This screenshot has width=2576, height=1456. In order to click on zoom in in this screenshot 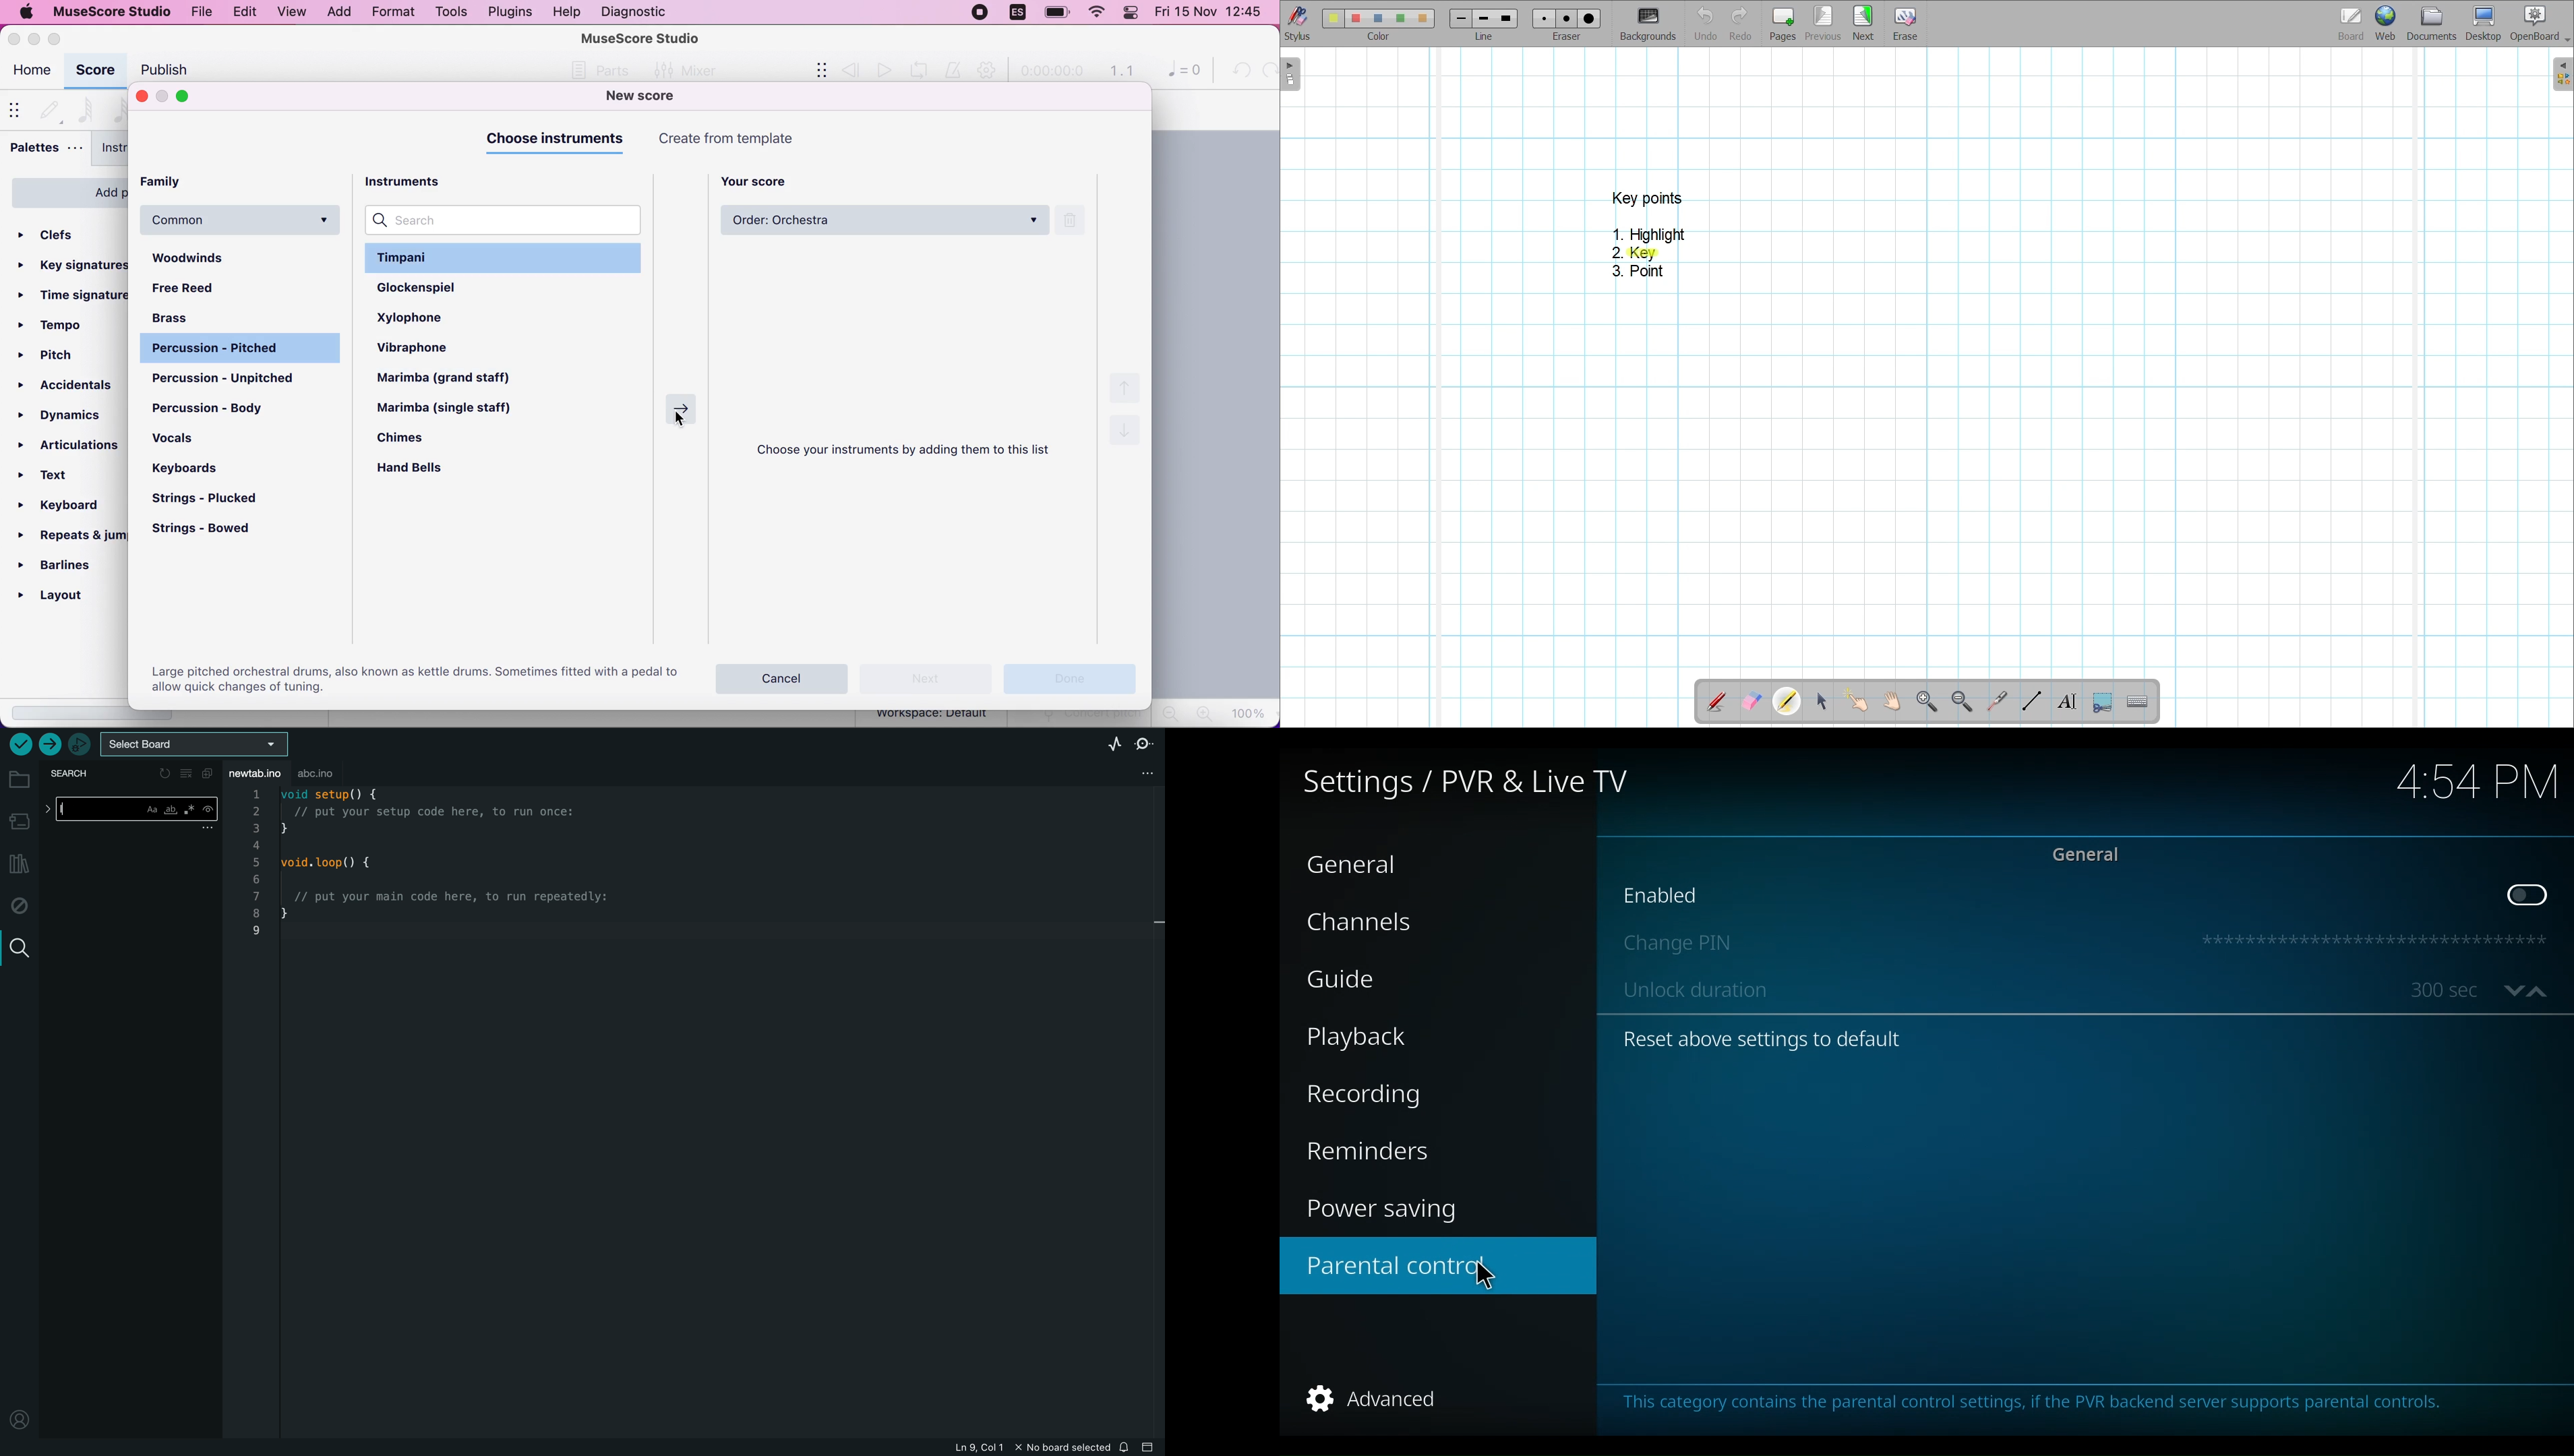, I will do `click(1203, 713)`.